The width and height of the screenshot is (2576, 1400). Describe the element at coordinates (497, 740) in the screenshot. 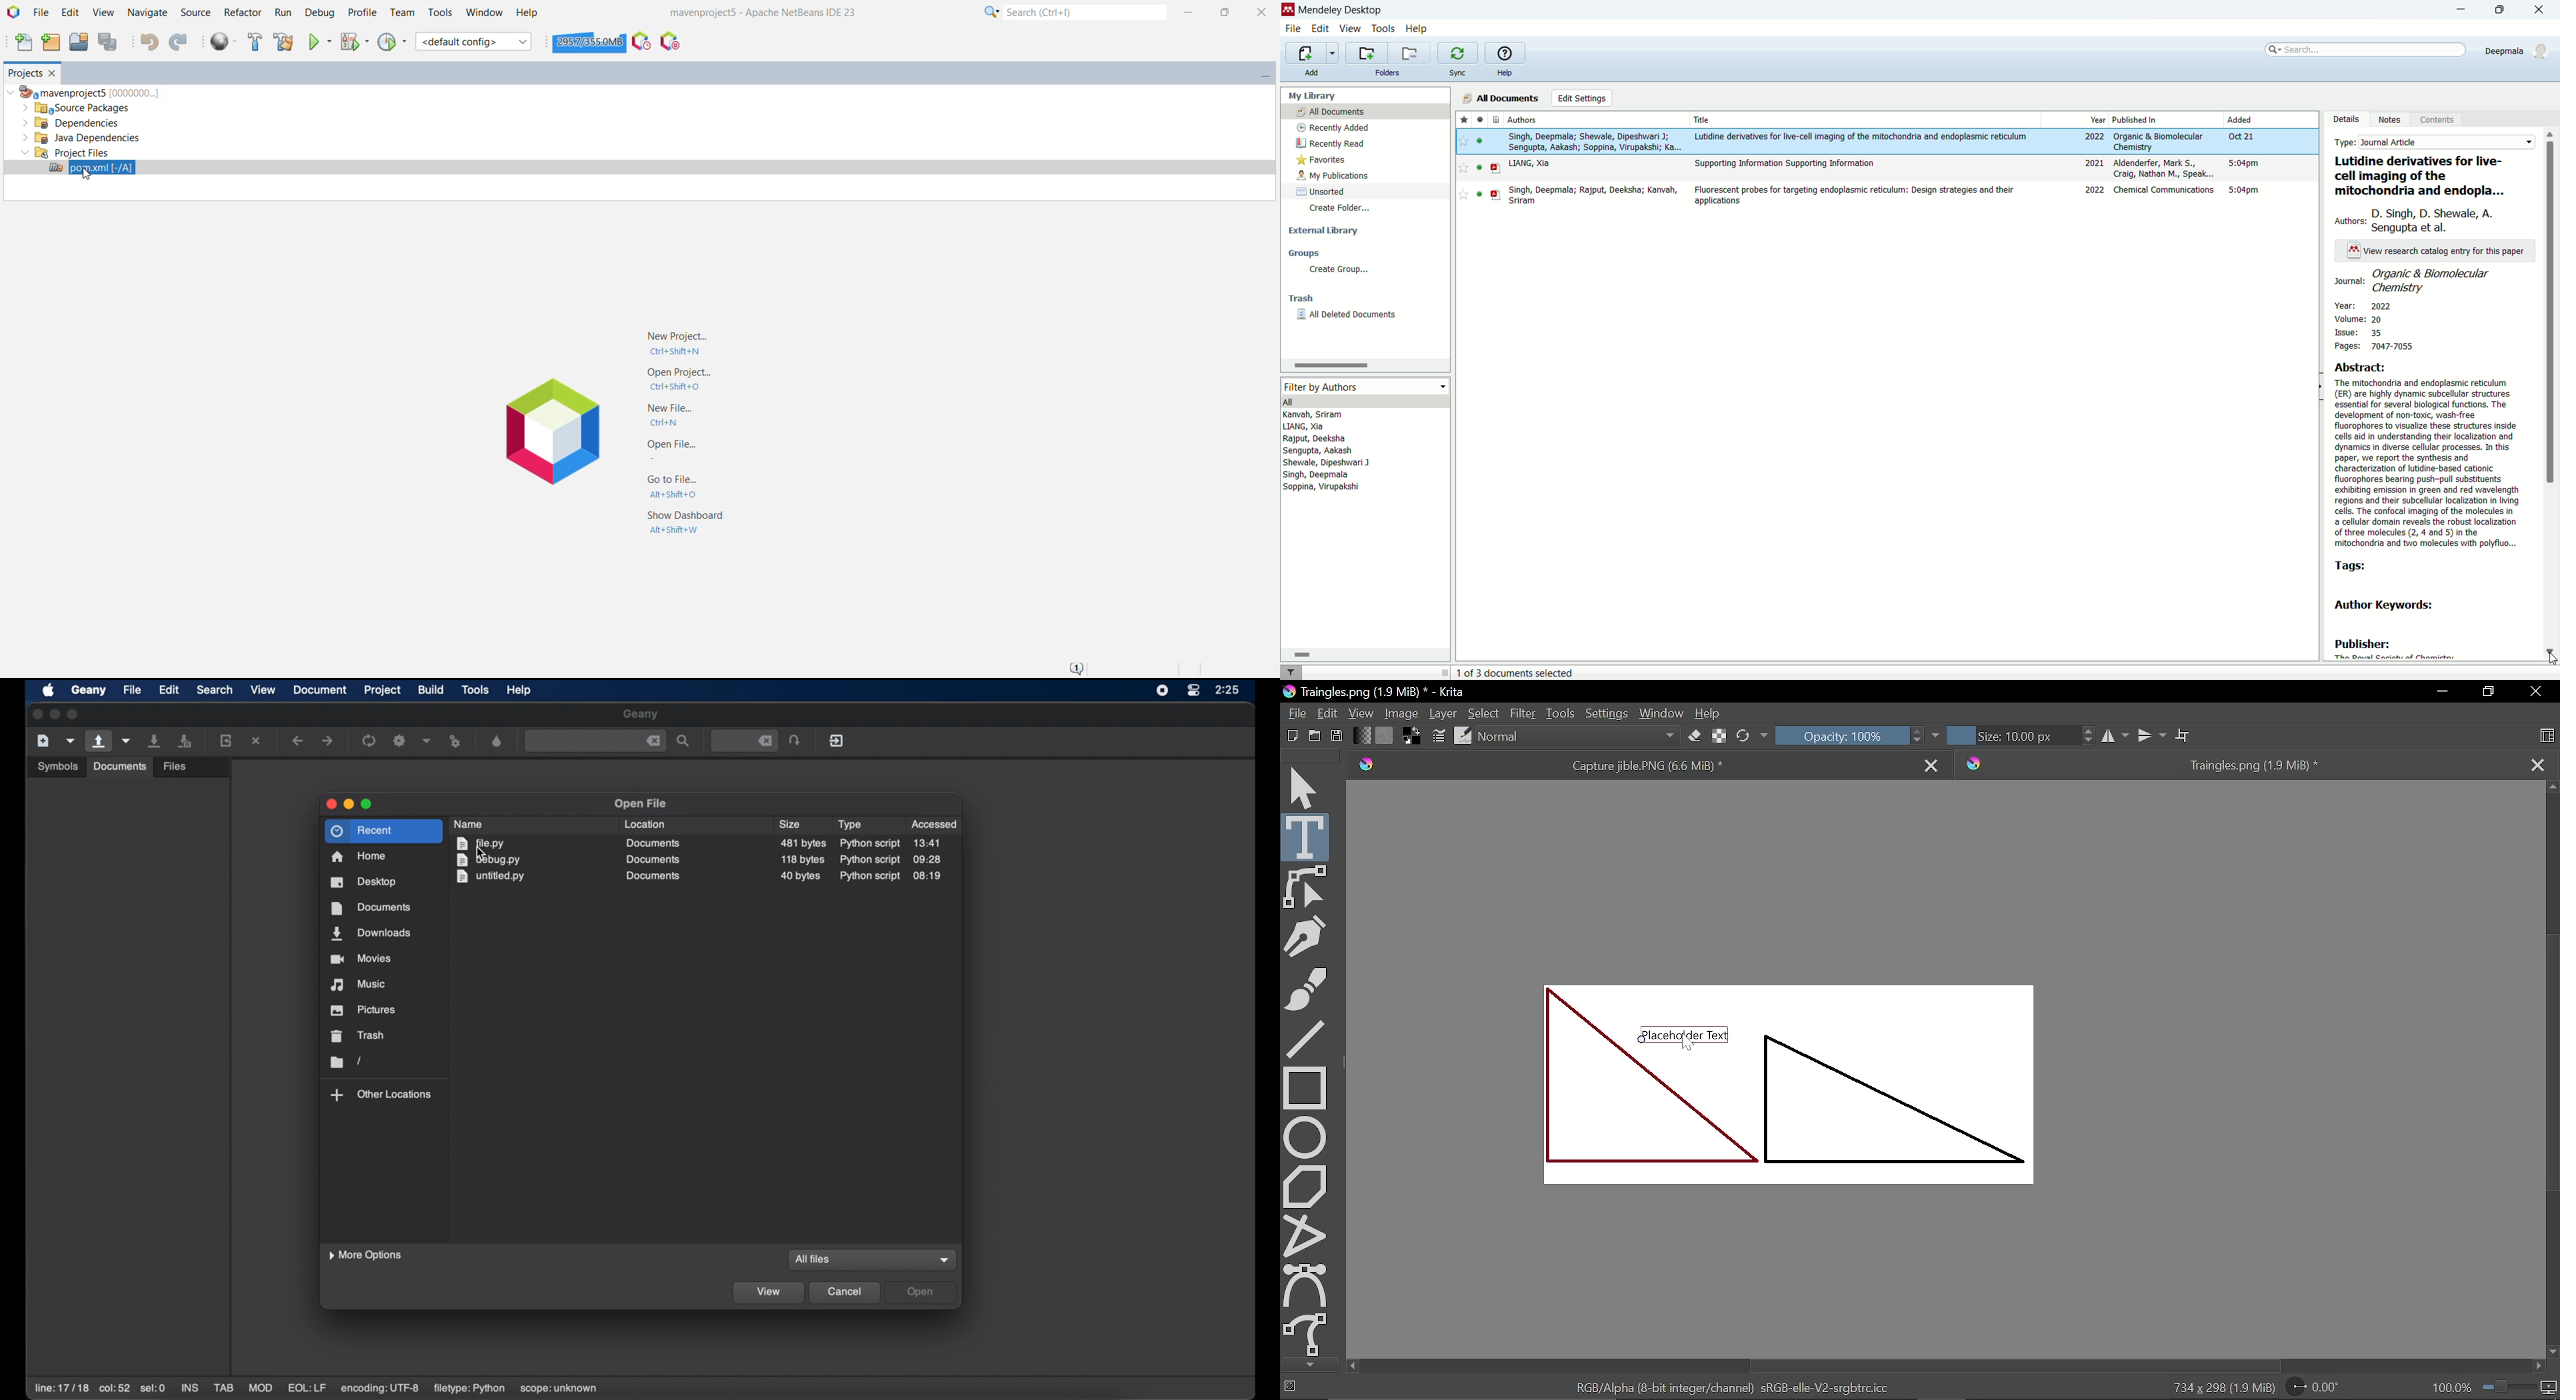

I see `color looser dialog` at that location.